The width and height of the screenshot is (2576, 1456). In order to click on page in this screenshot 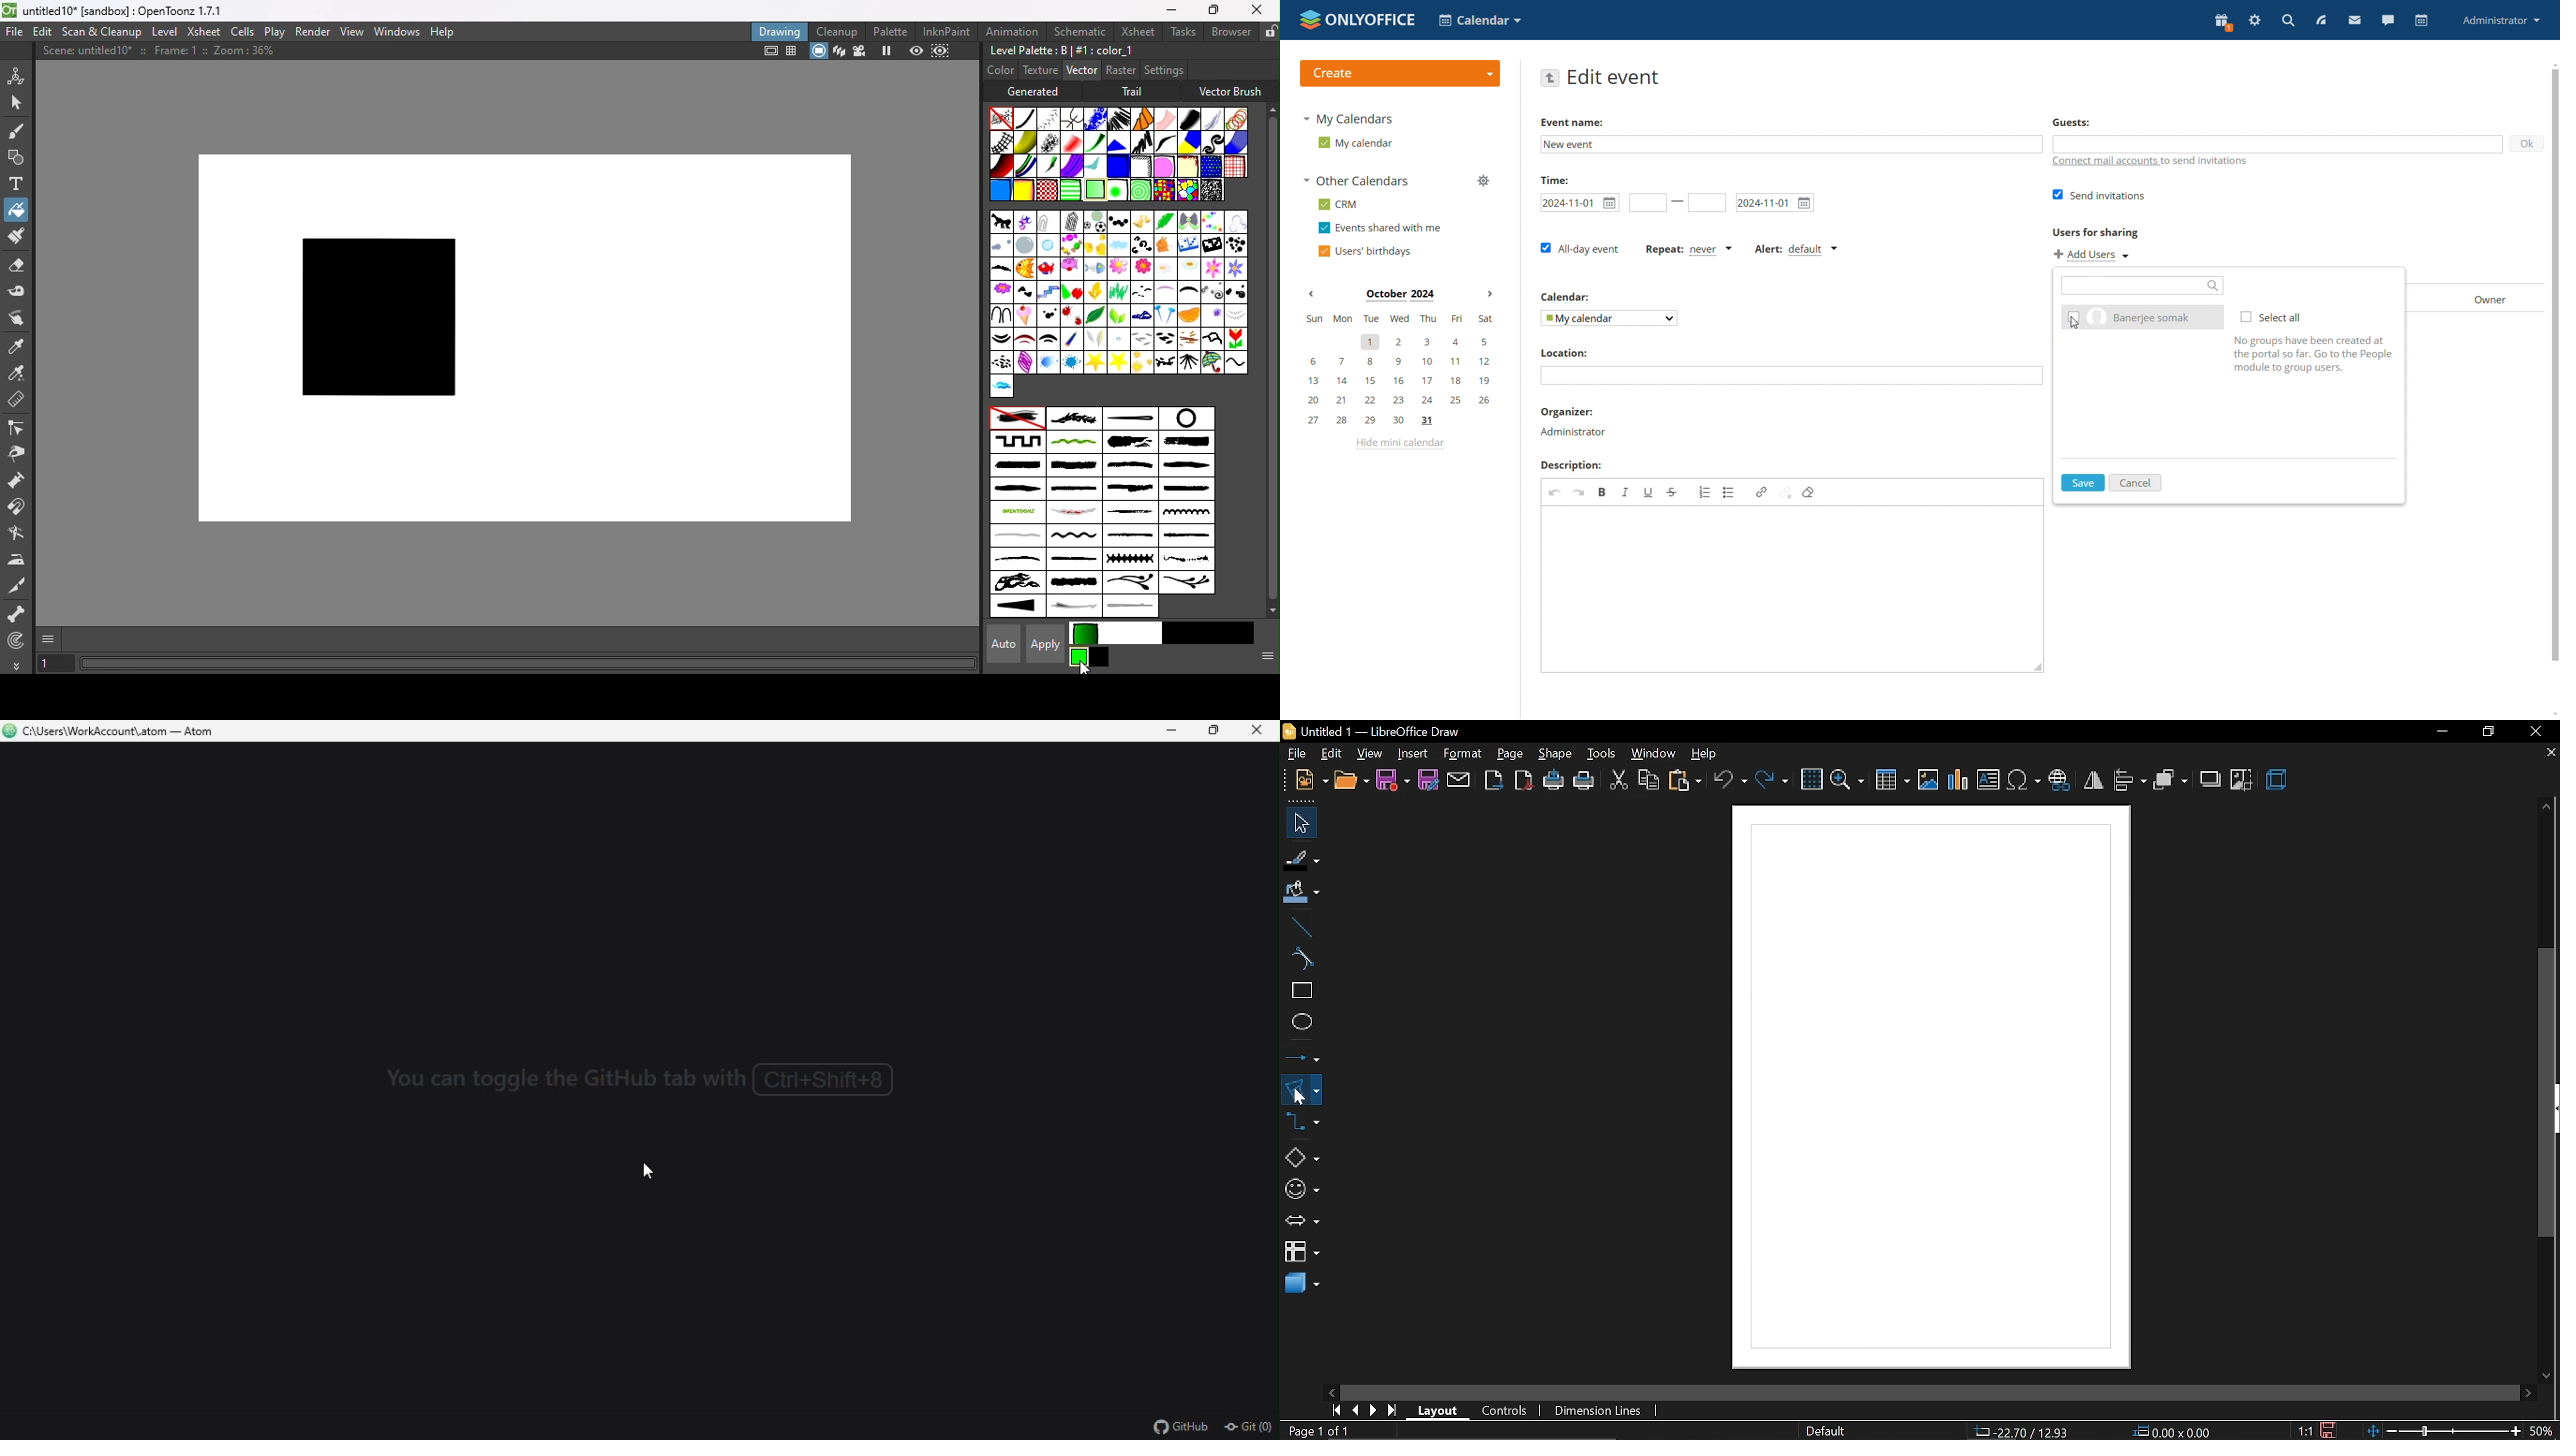, I will do `click(1510, 753)`.